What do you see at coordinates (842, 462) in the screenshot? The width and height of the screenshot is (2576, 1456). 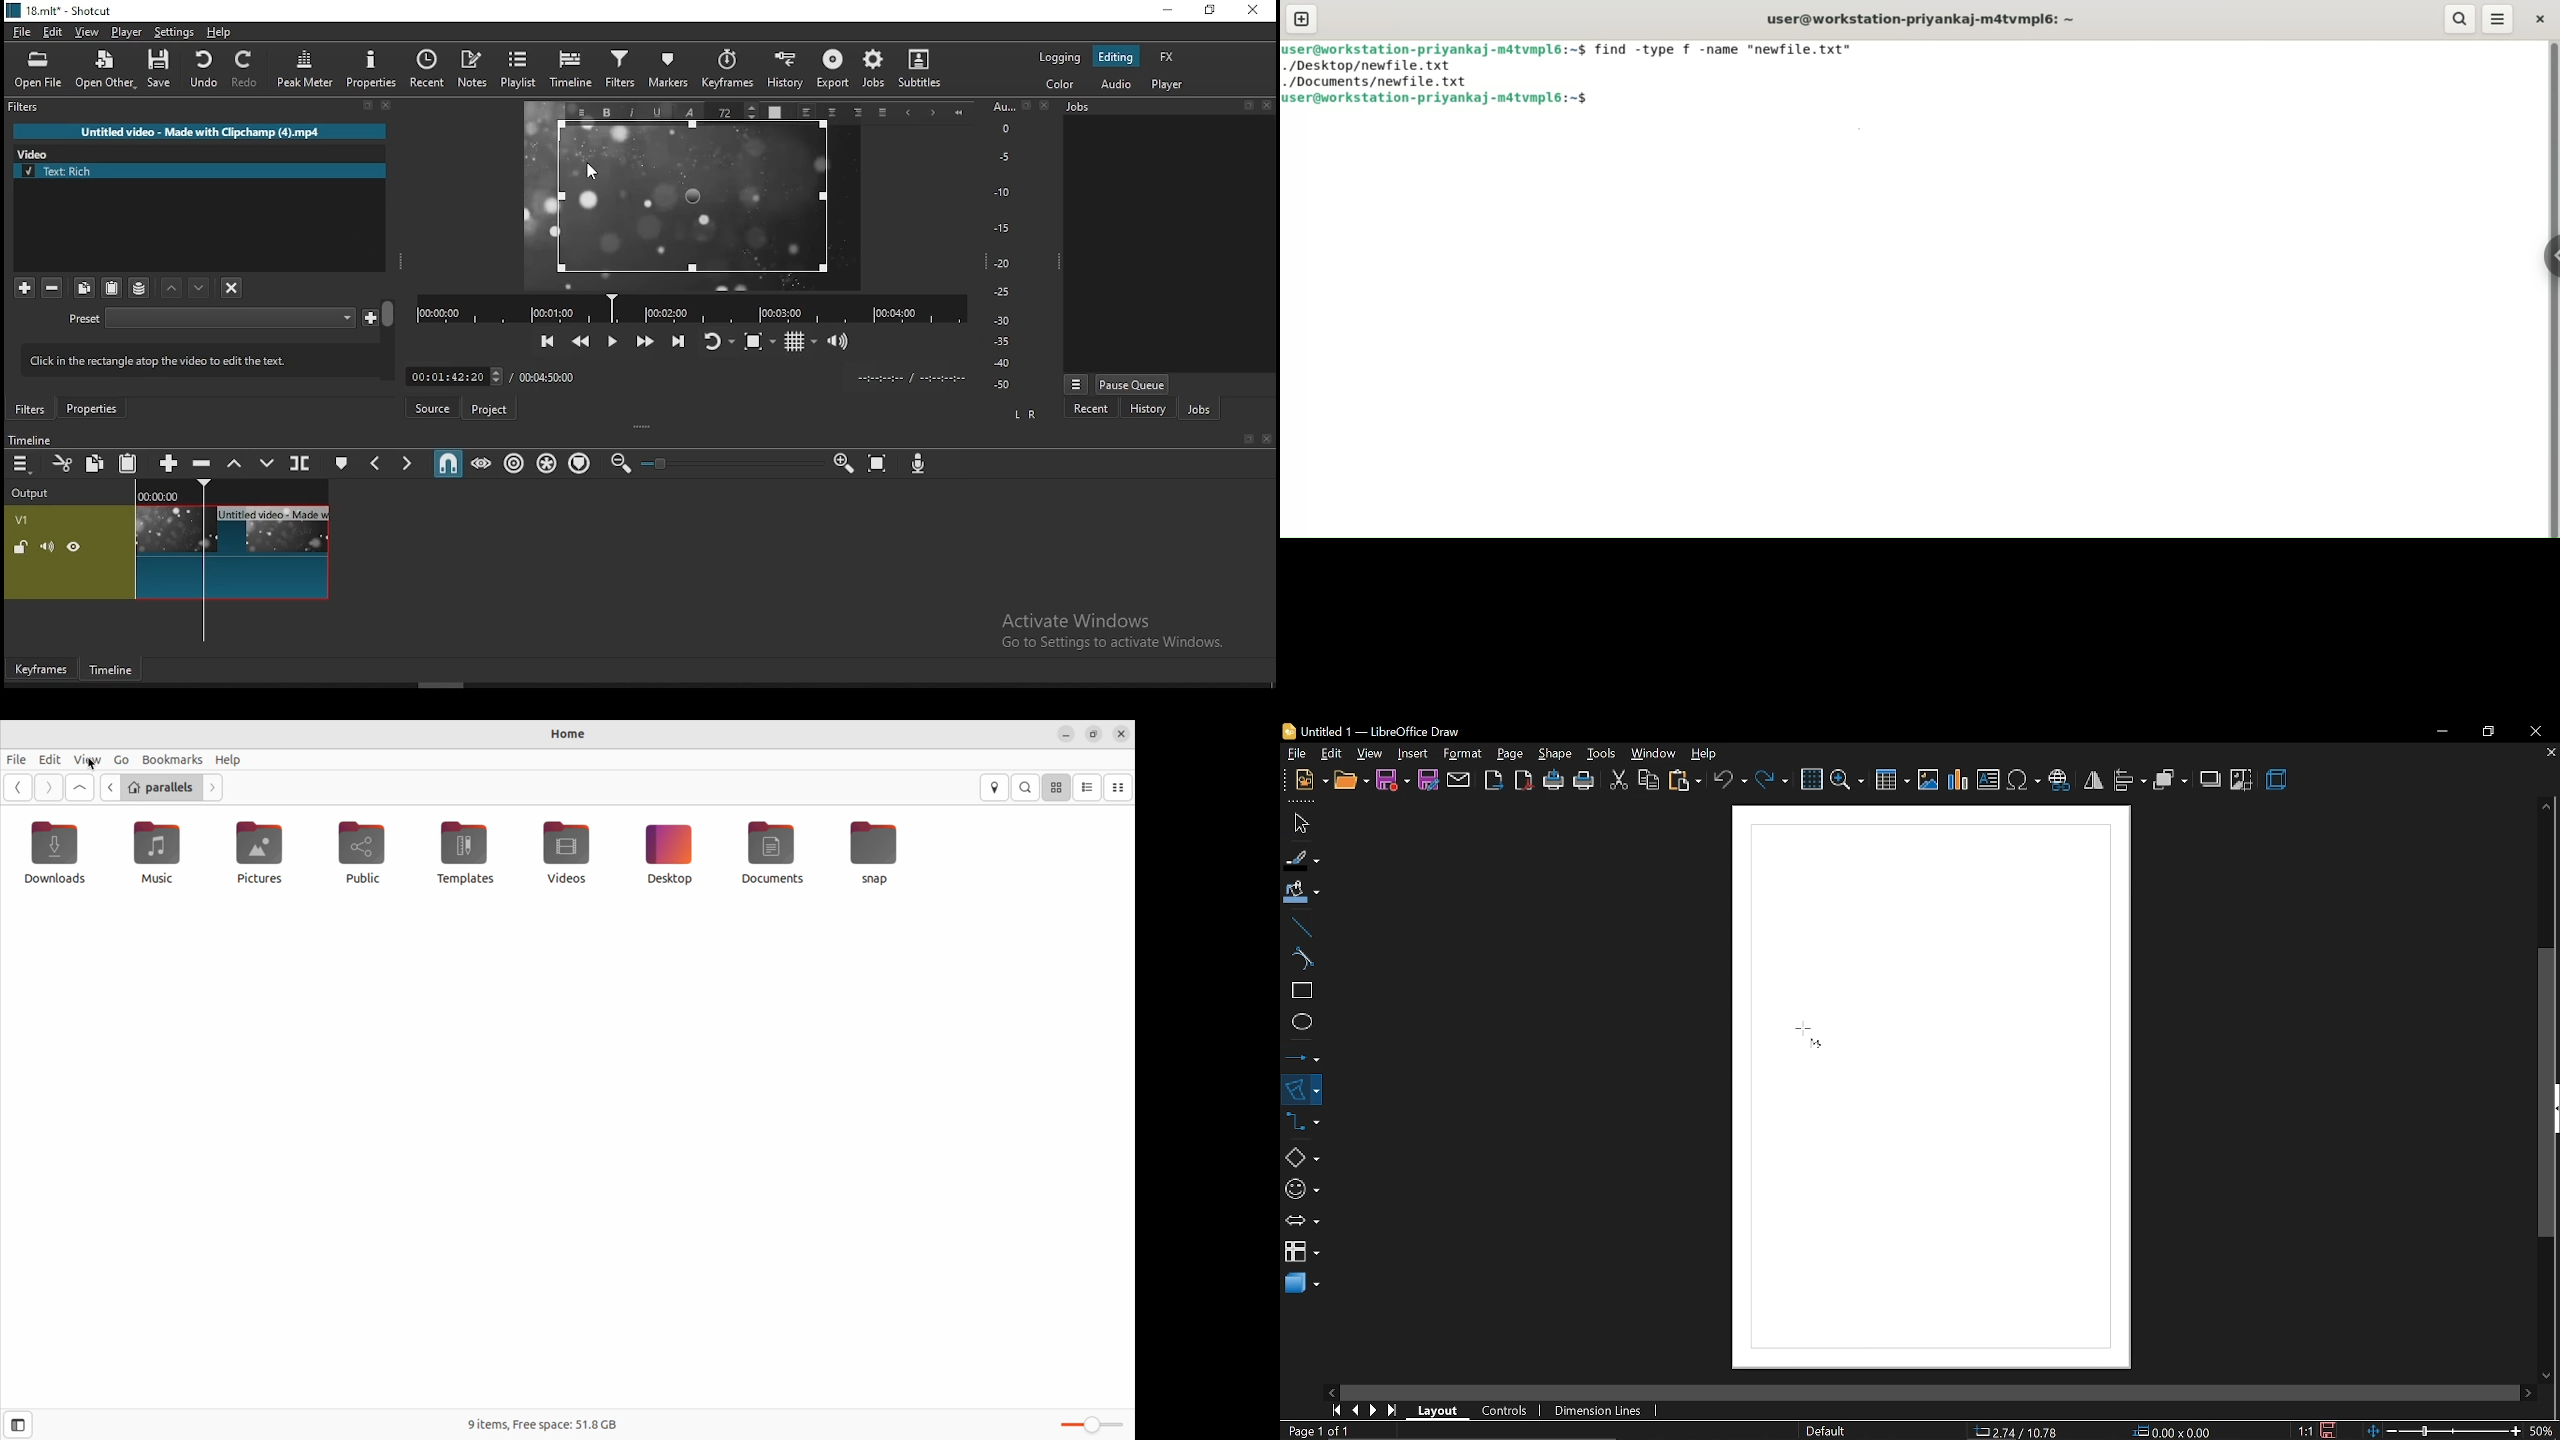 I see `zoom timeline in` at bounding box center [842, 462].